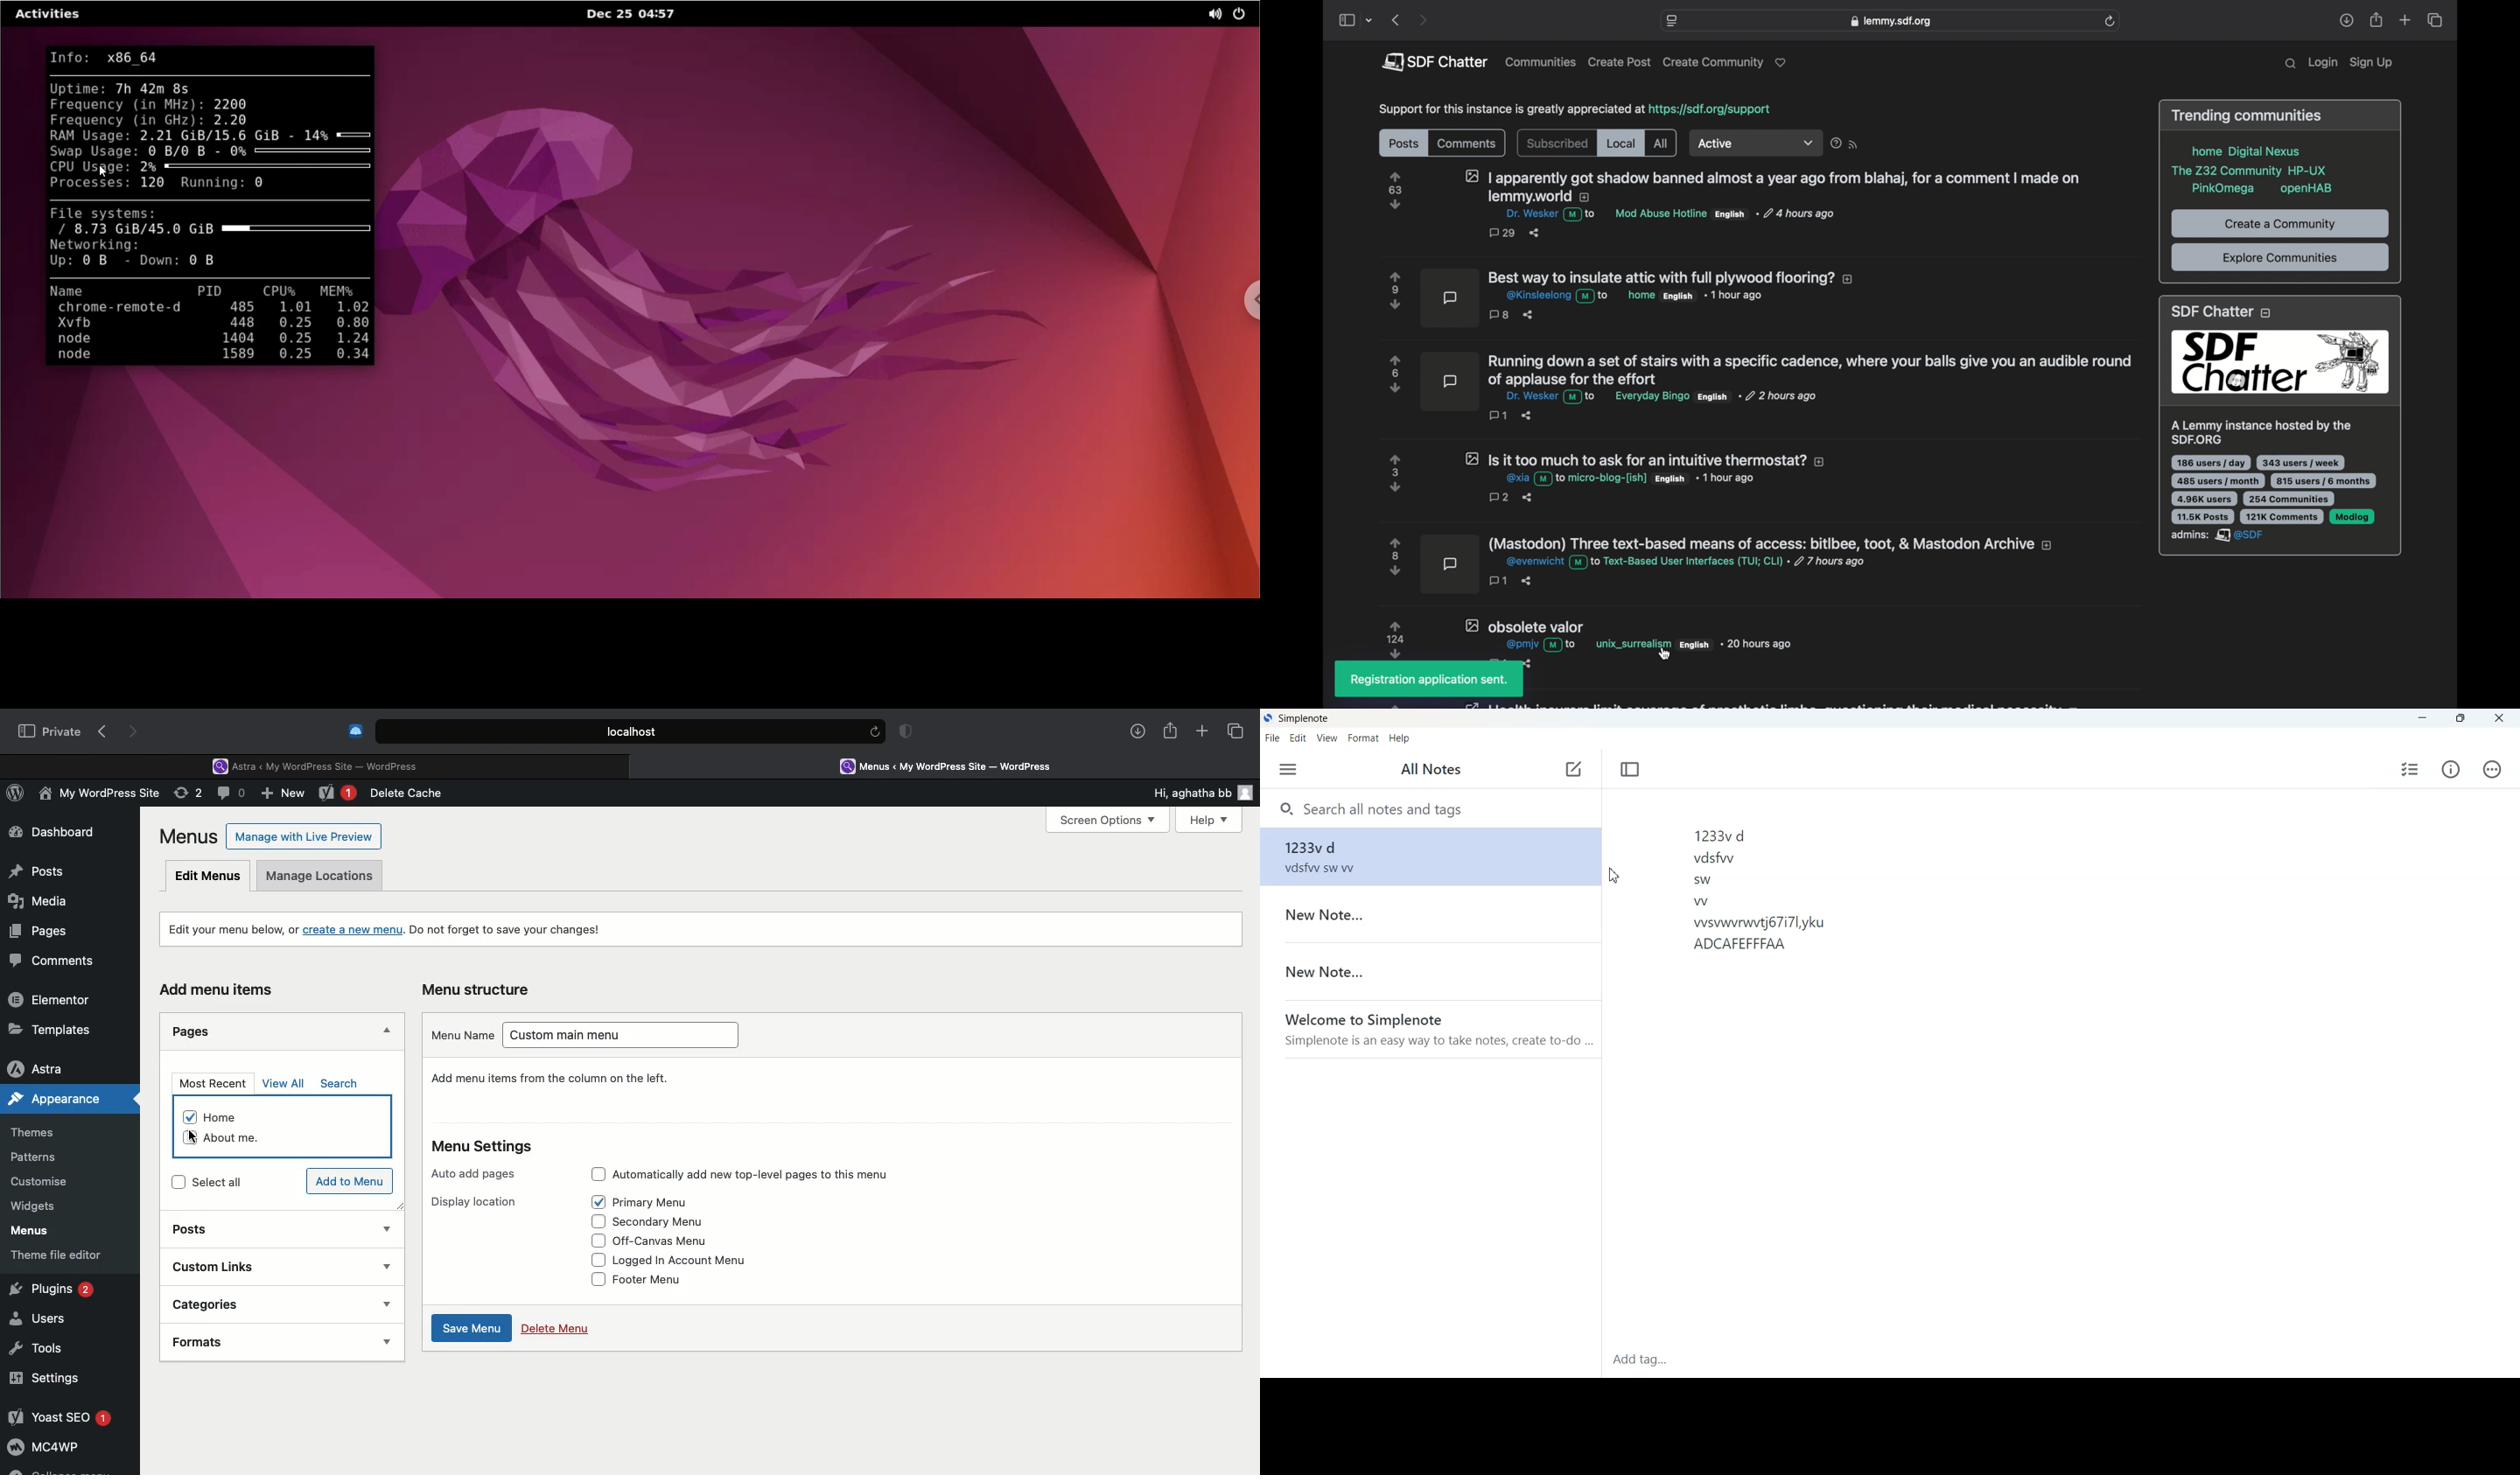  I want to click on Give your menu a name, then click Create Menu, so click(566, 1078).